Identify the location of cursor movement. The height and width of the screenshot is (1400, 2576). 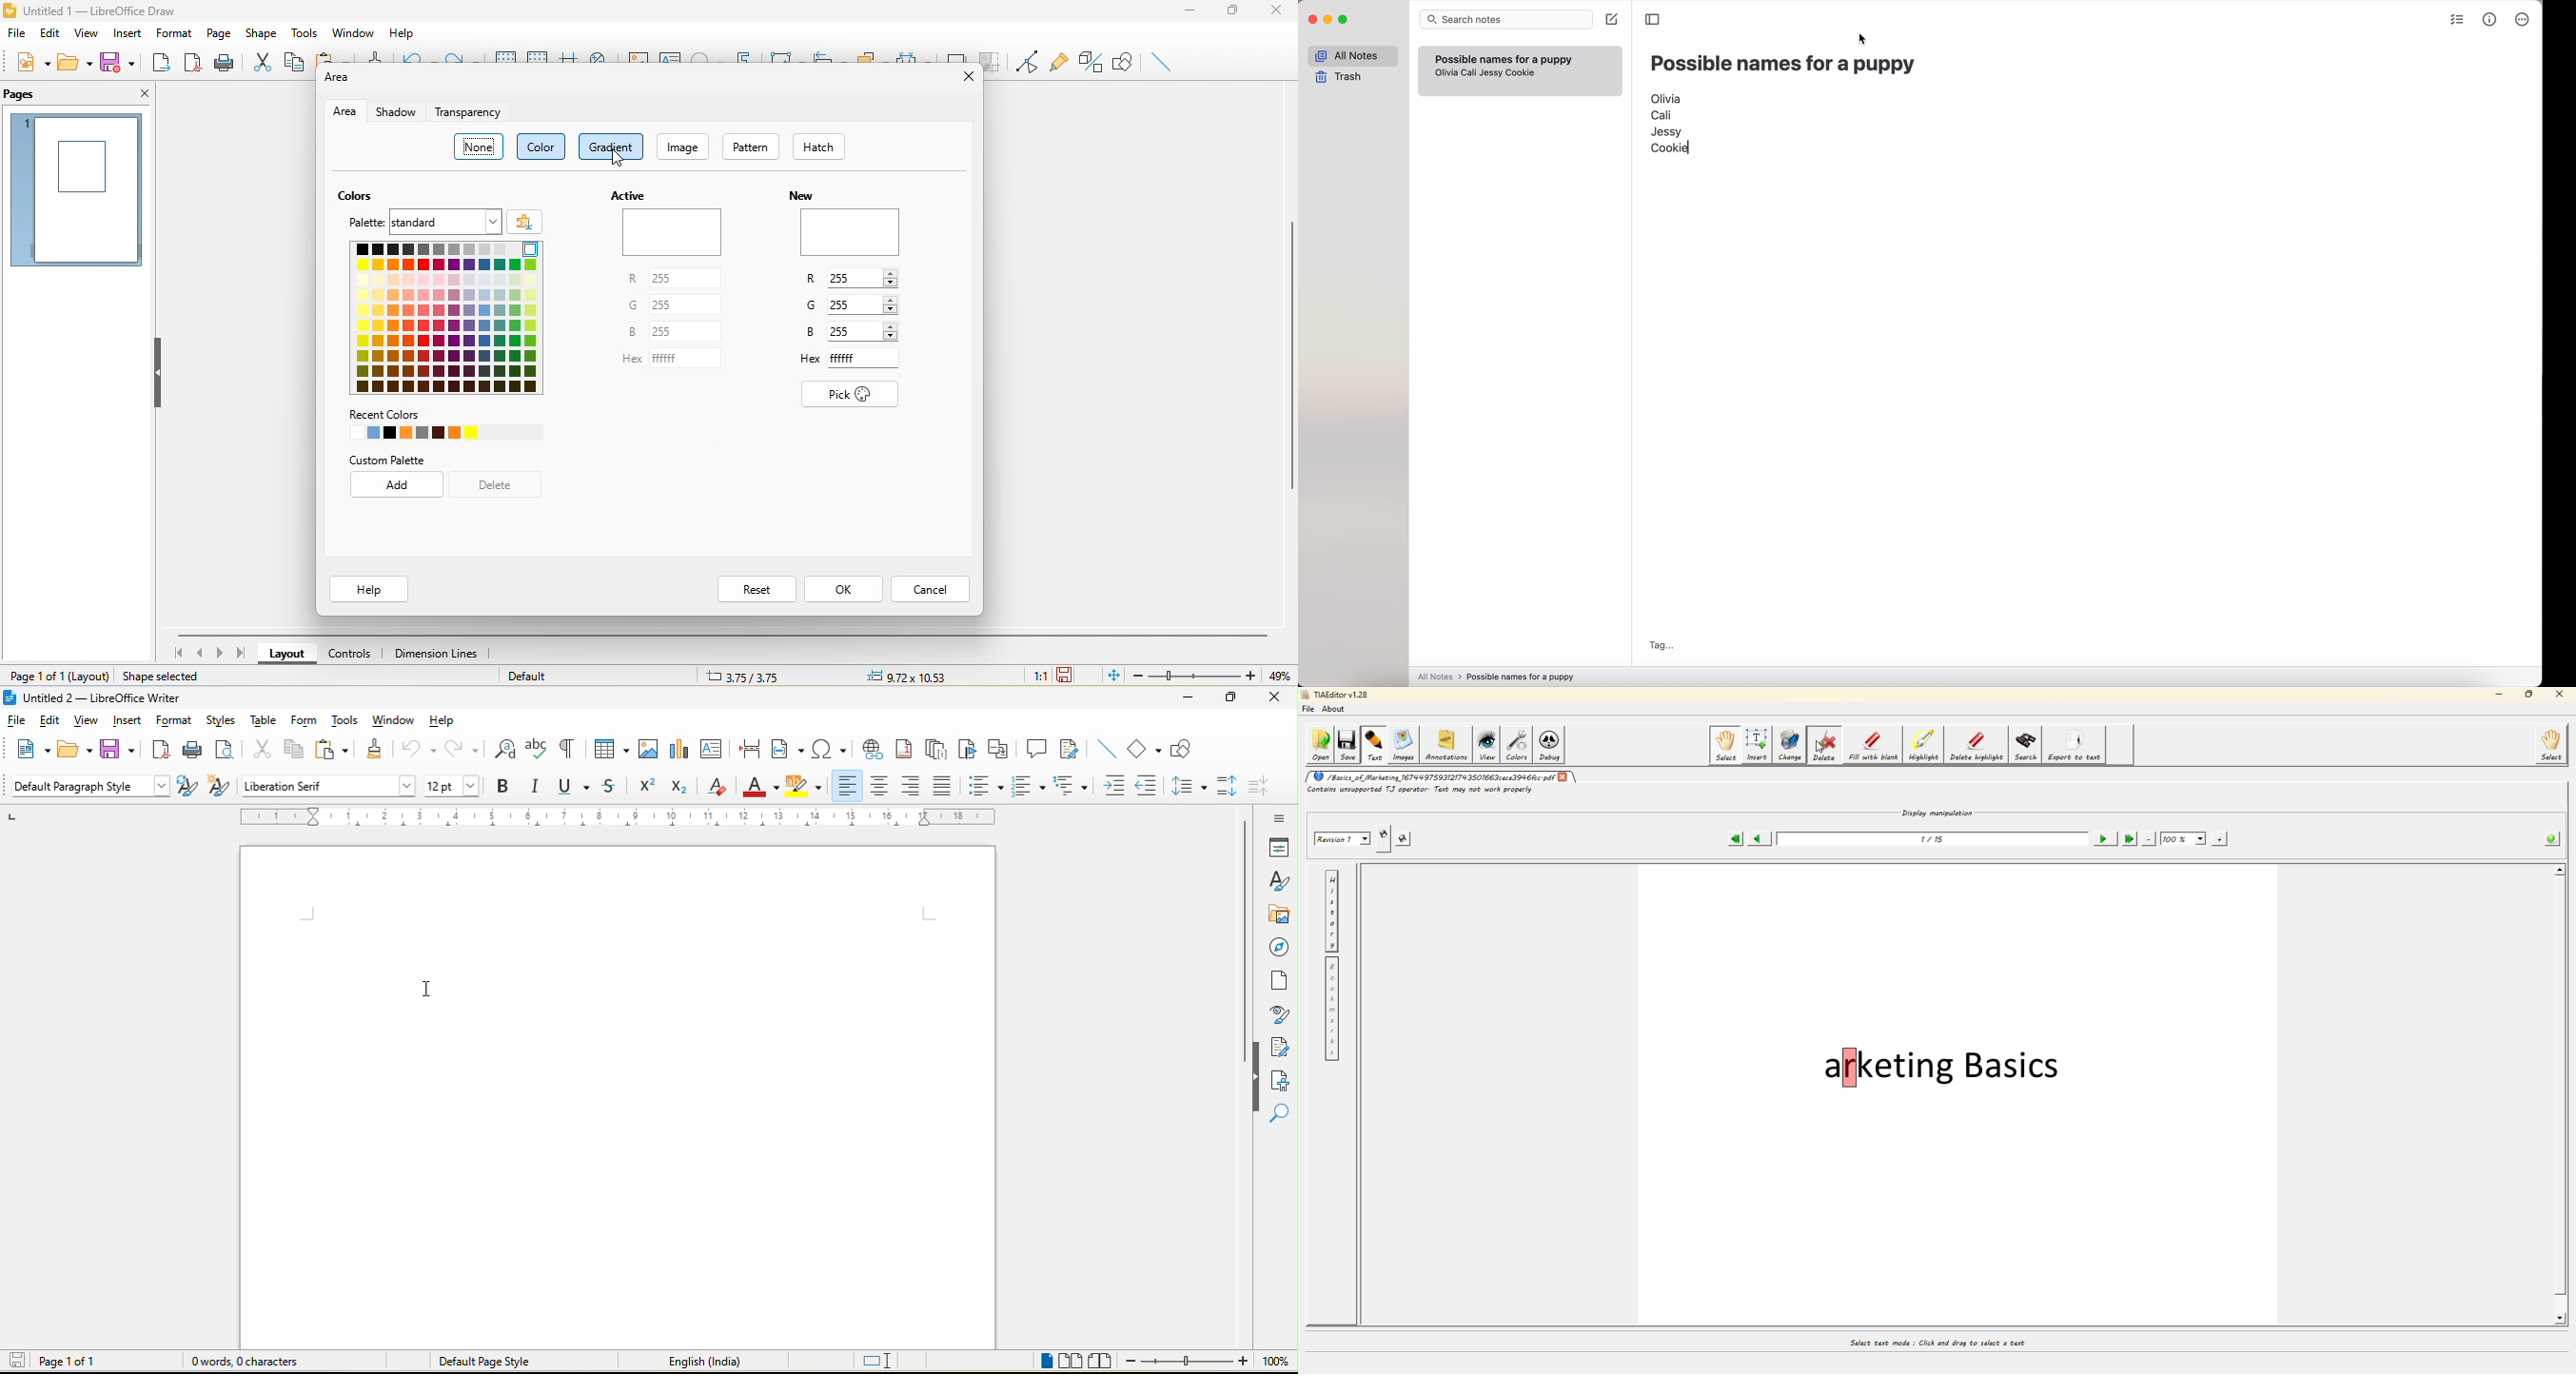
(620, 162).